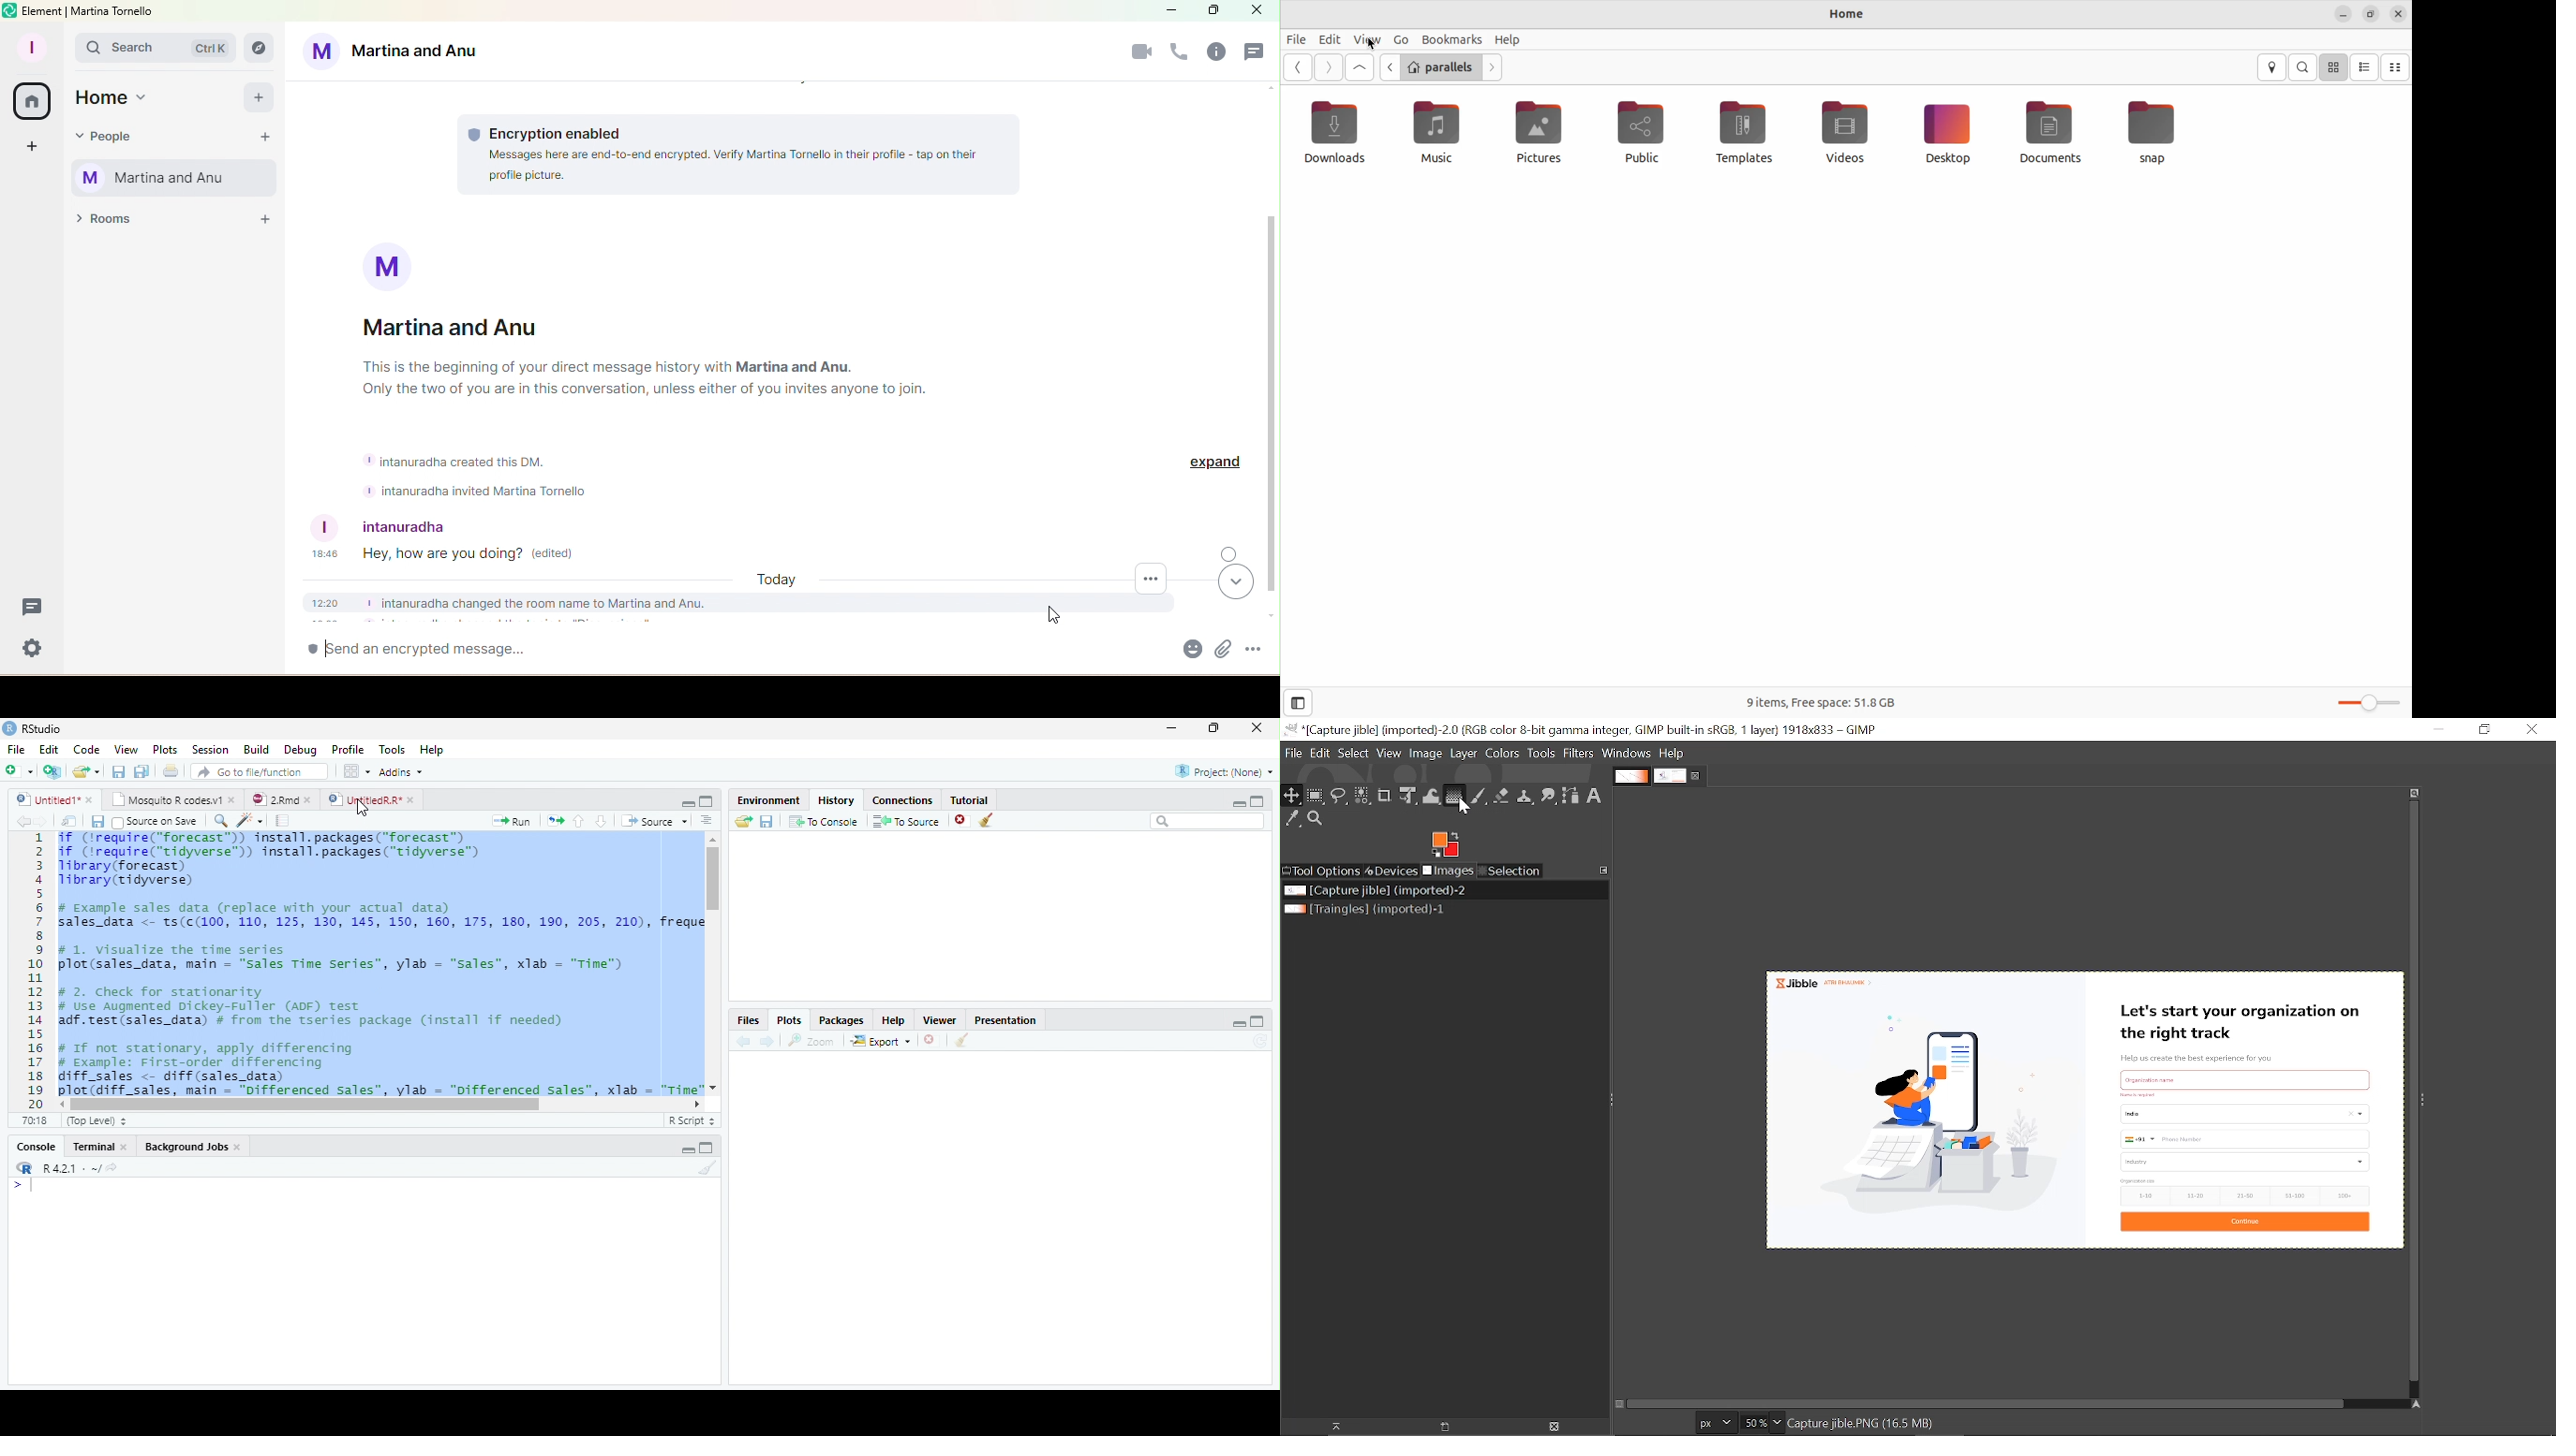 The height and width of the screenshot is (1456, 2576). Describe the element at coordinates (403, 771) in the screenshot. I see `Addins` at that location.